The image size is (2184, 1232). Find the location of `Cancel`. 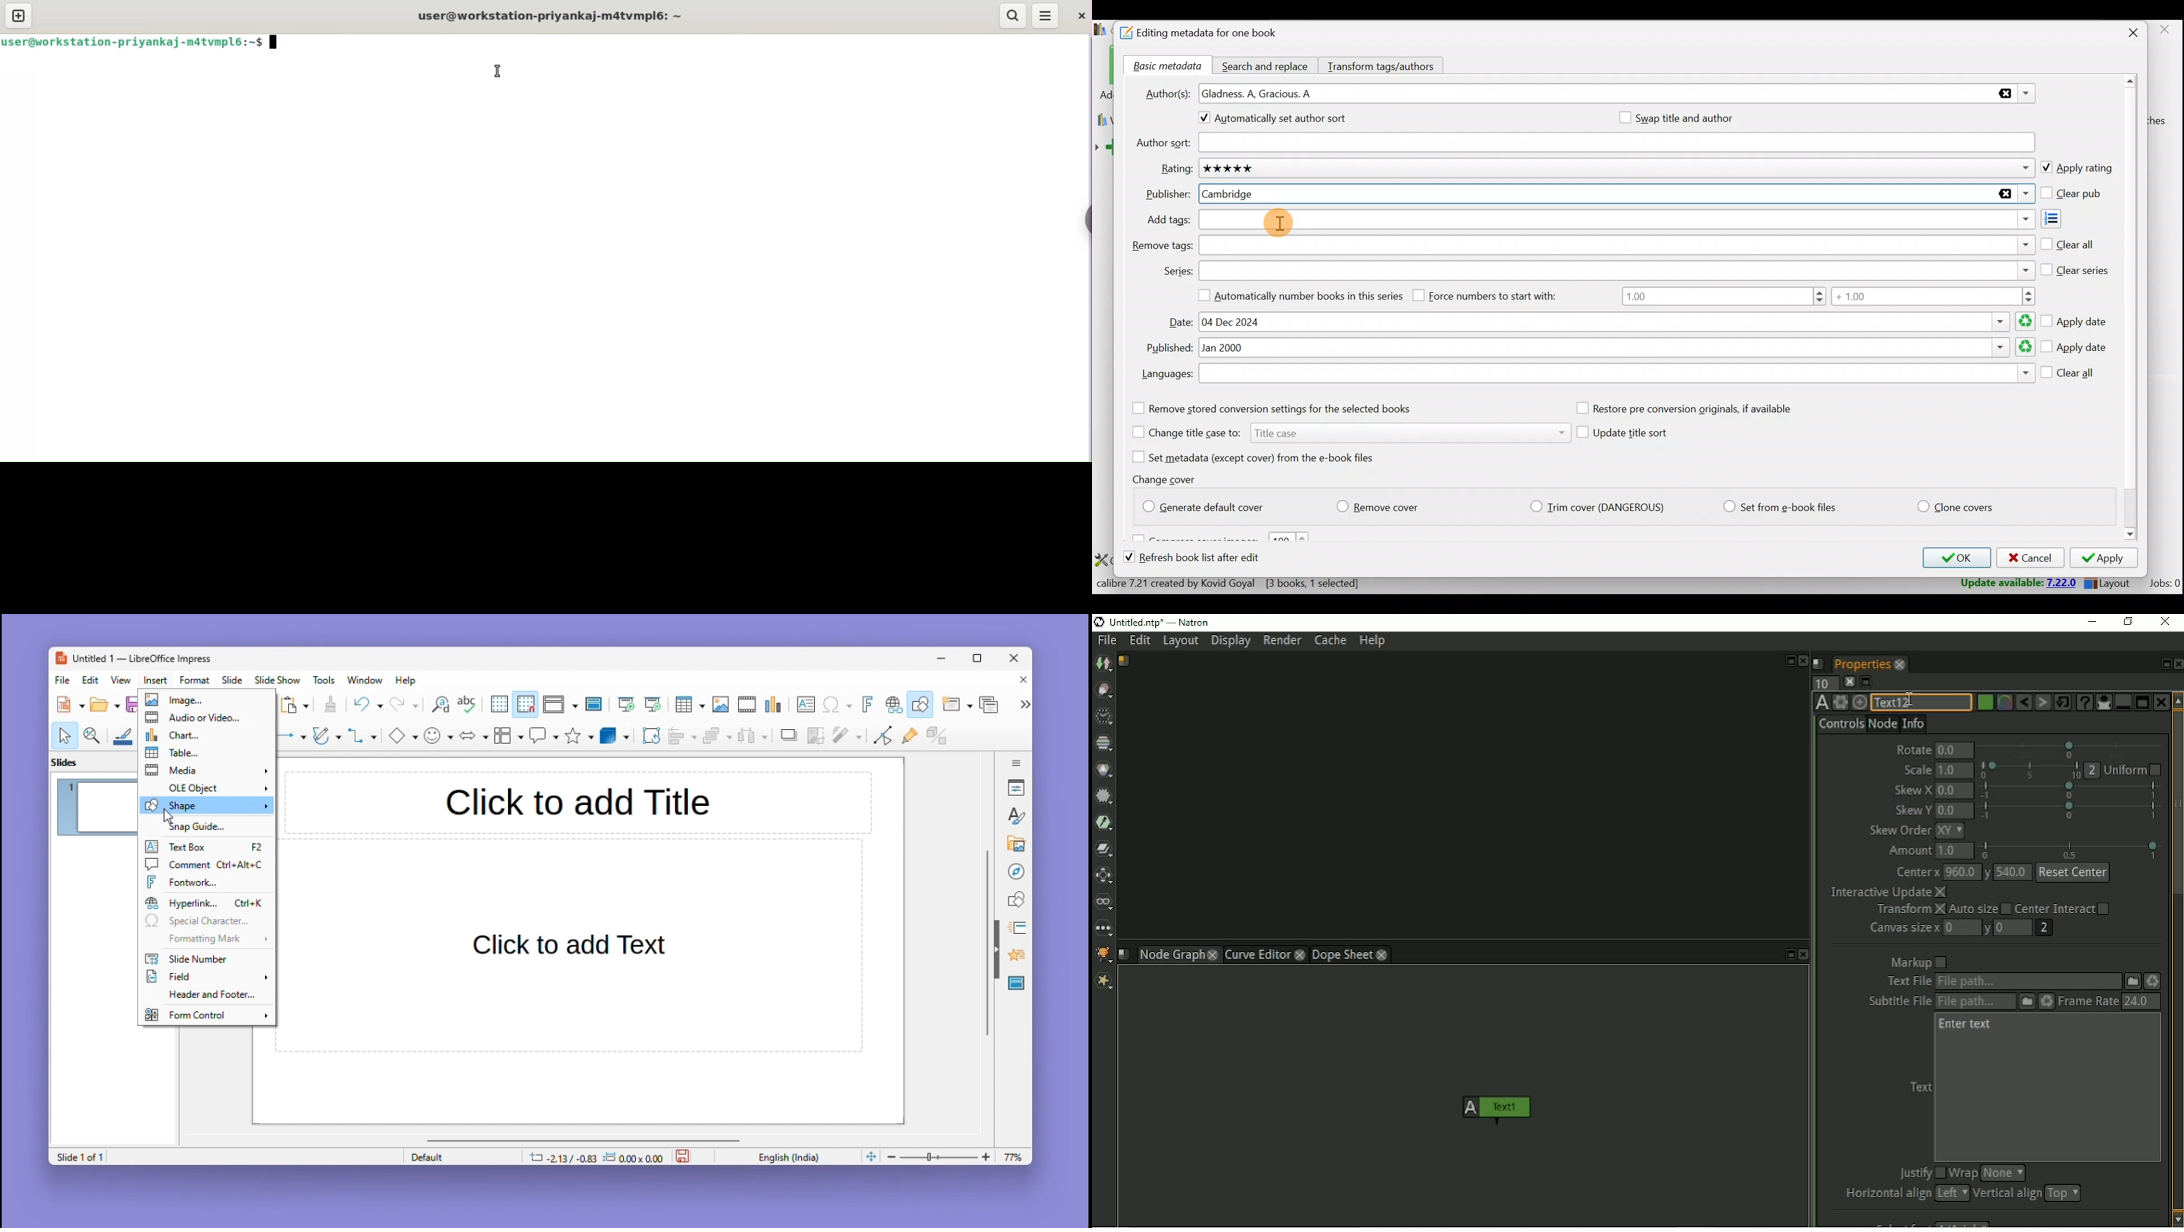

Cancel is located at coordinates (2029, 558).